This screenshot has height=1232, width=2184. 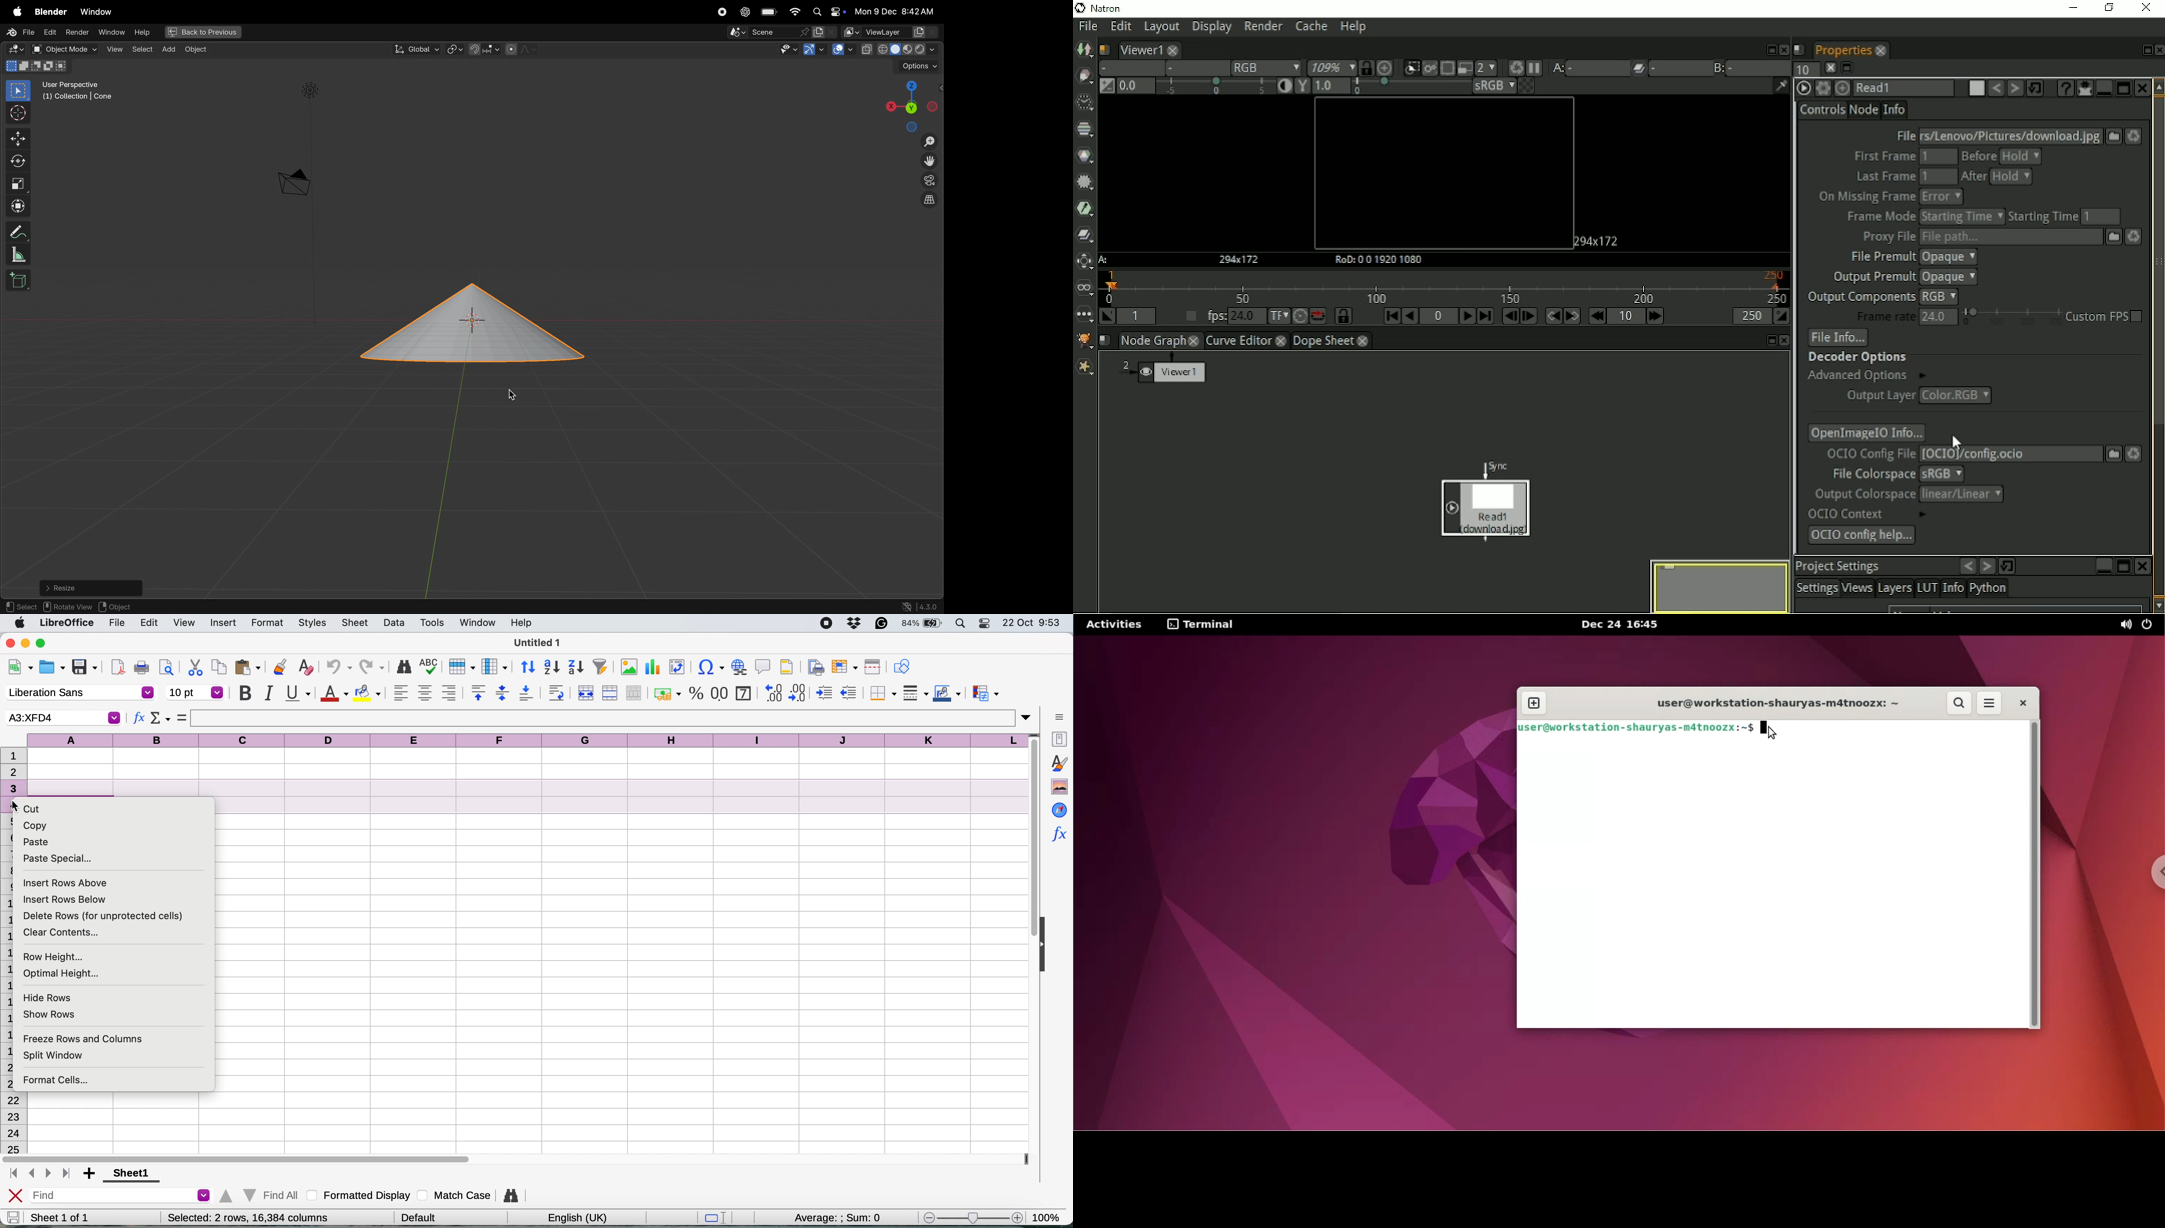 I want to click on minimize, so click(x=1768, y=340).